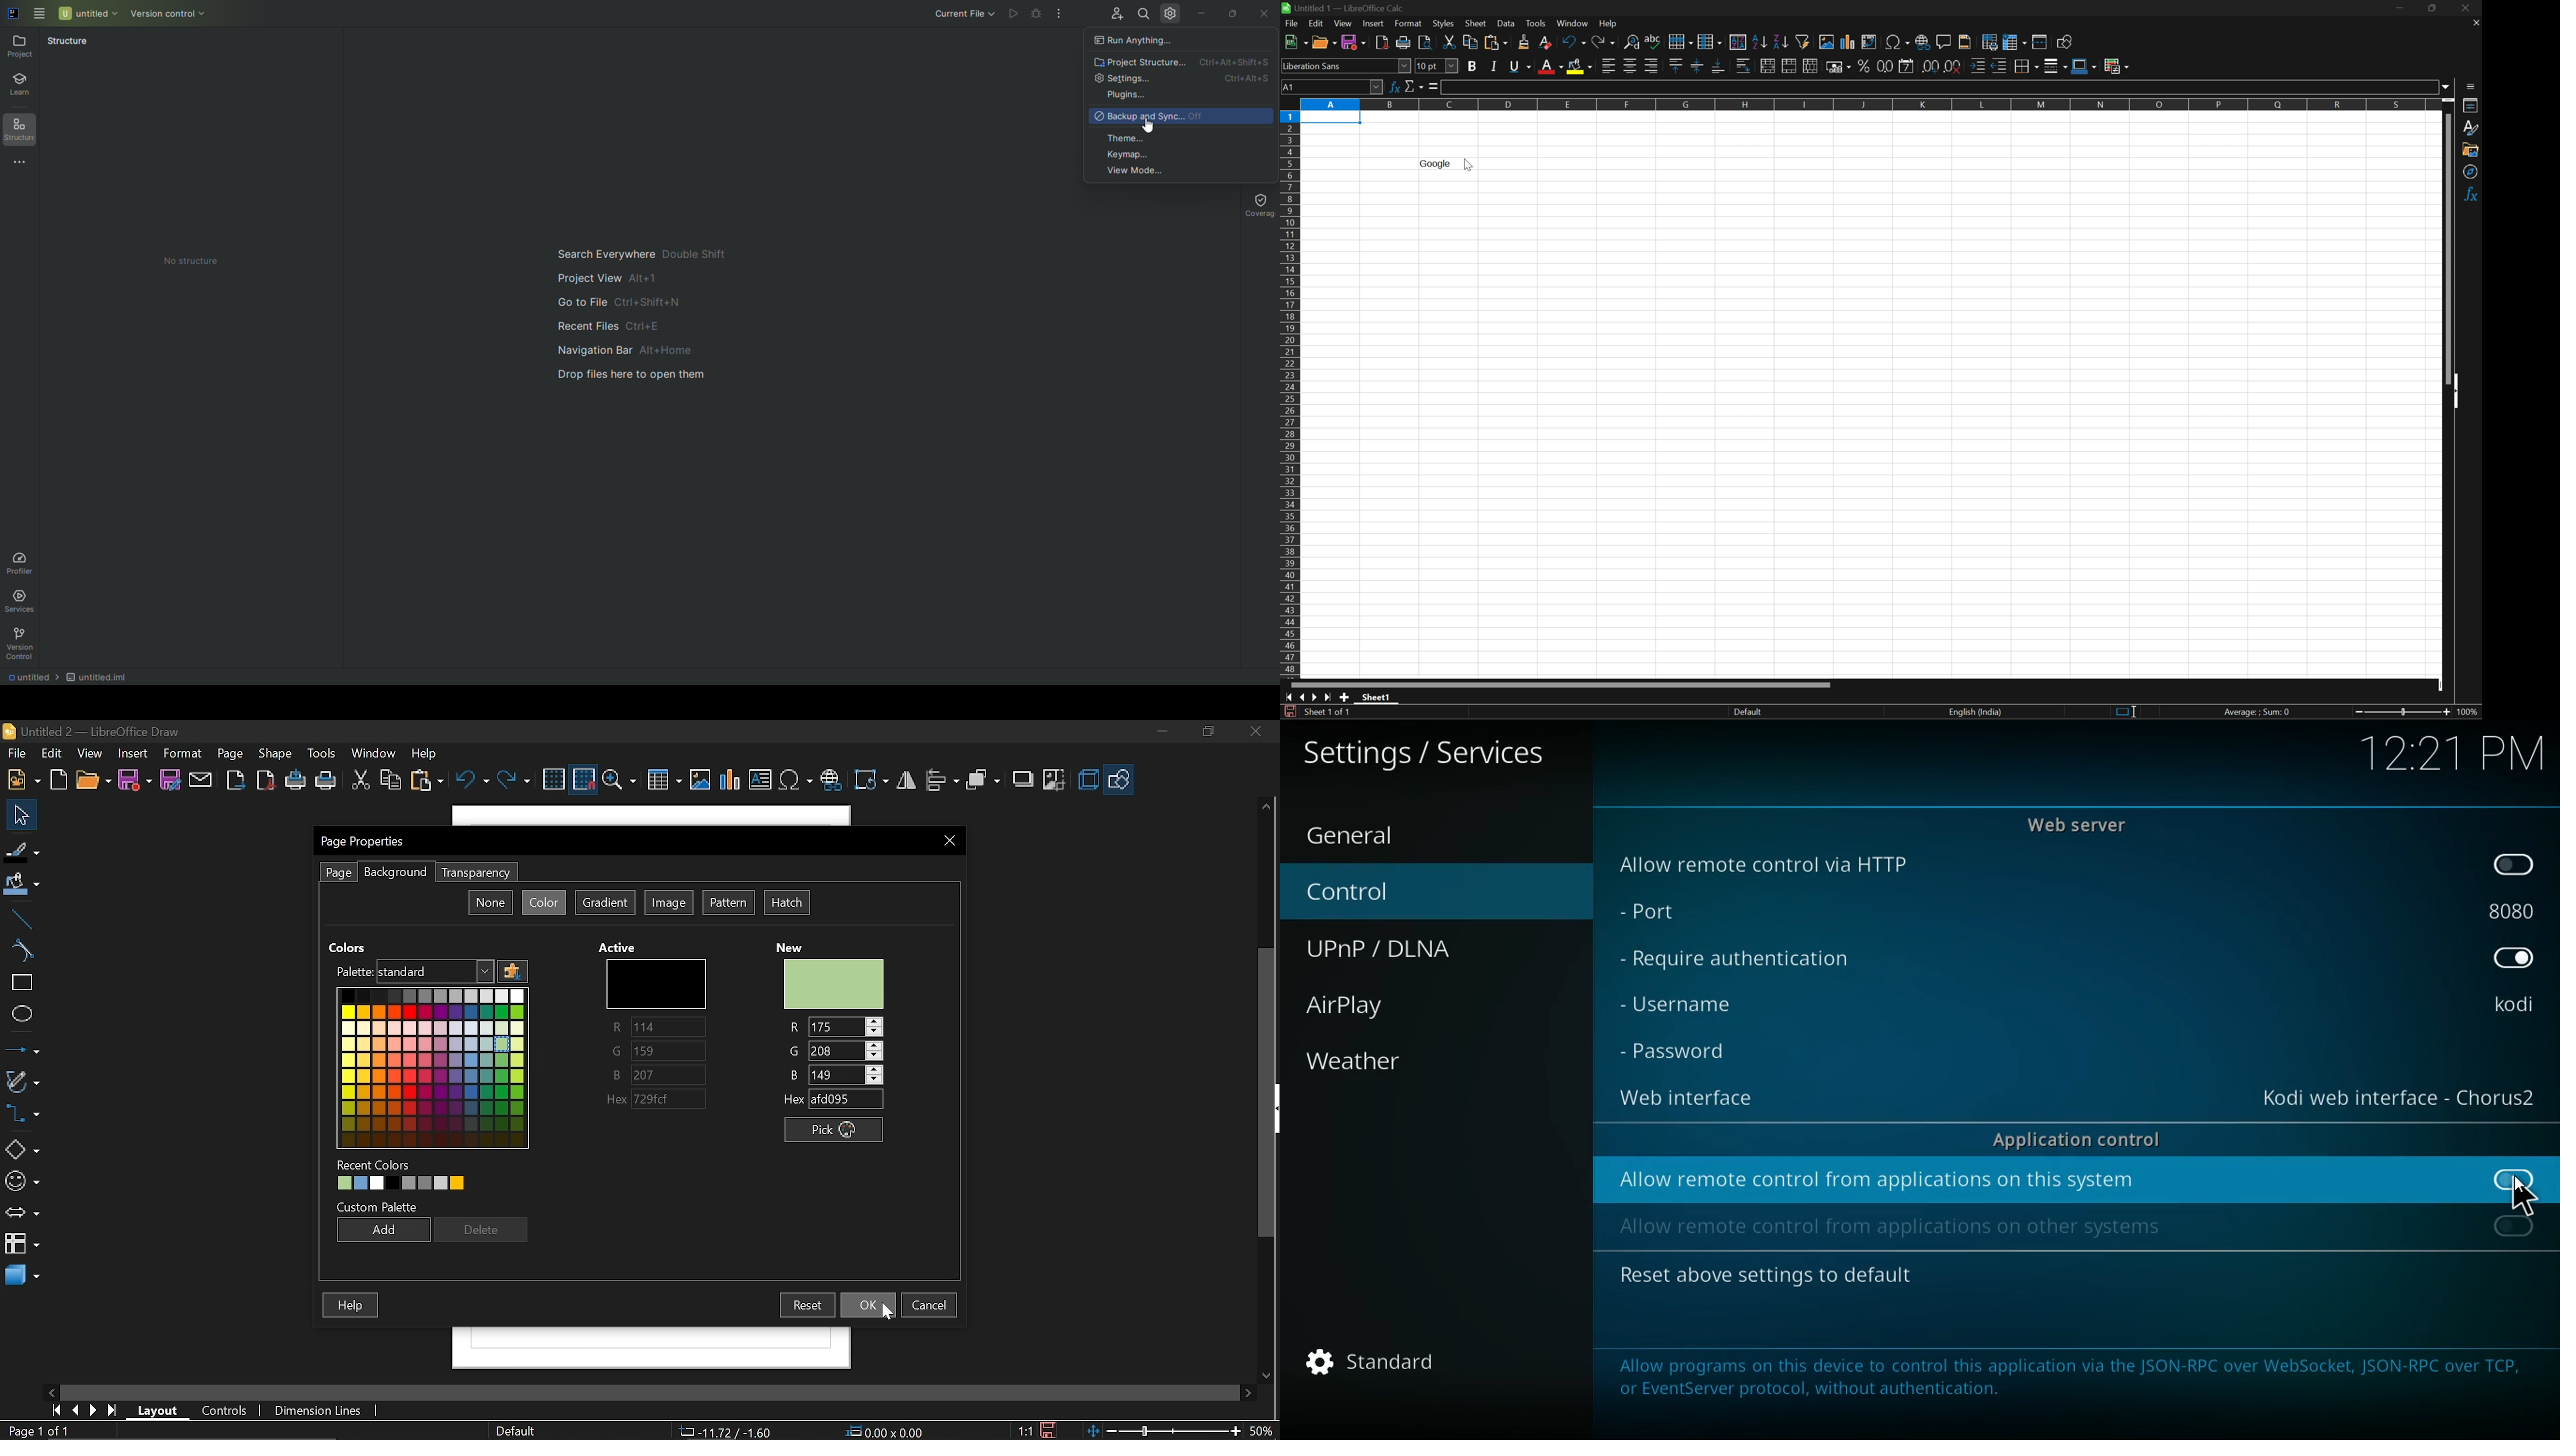  Describe the element at coordinates (1869, 41) in the screenshot. I see `Insert or edit pivot table` at that location.